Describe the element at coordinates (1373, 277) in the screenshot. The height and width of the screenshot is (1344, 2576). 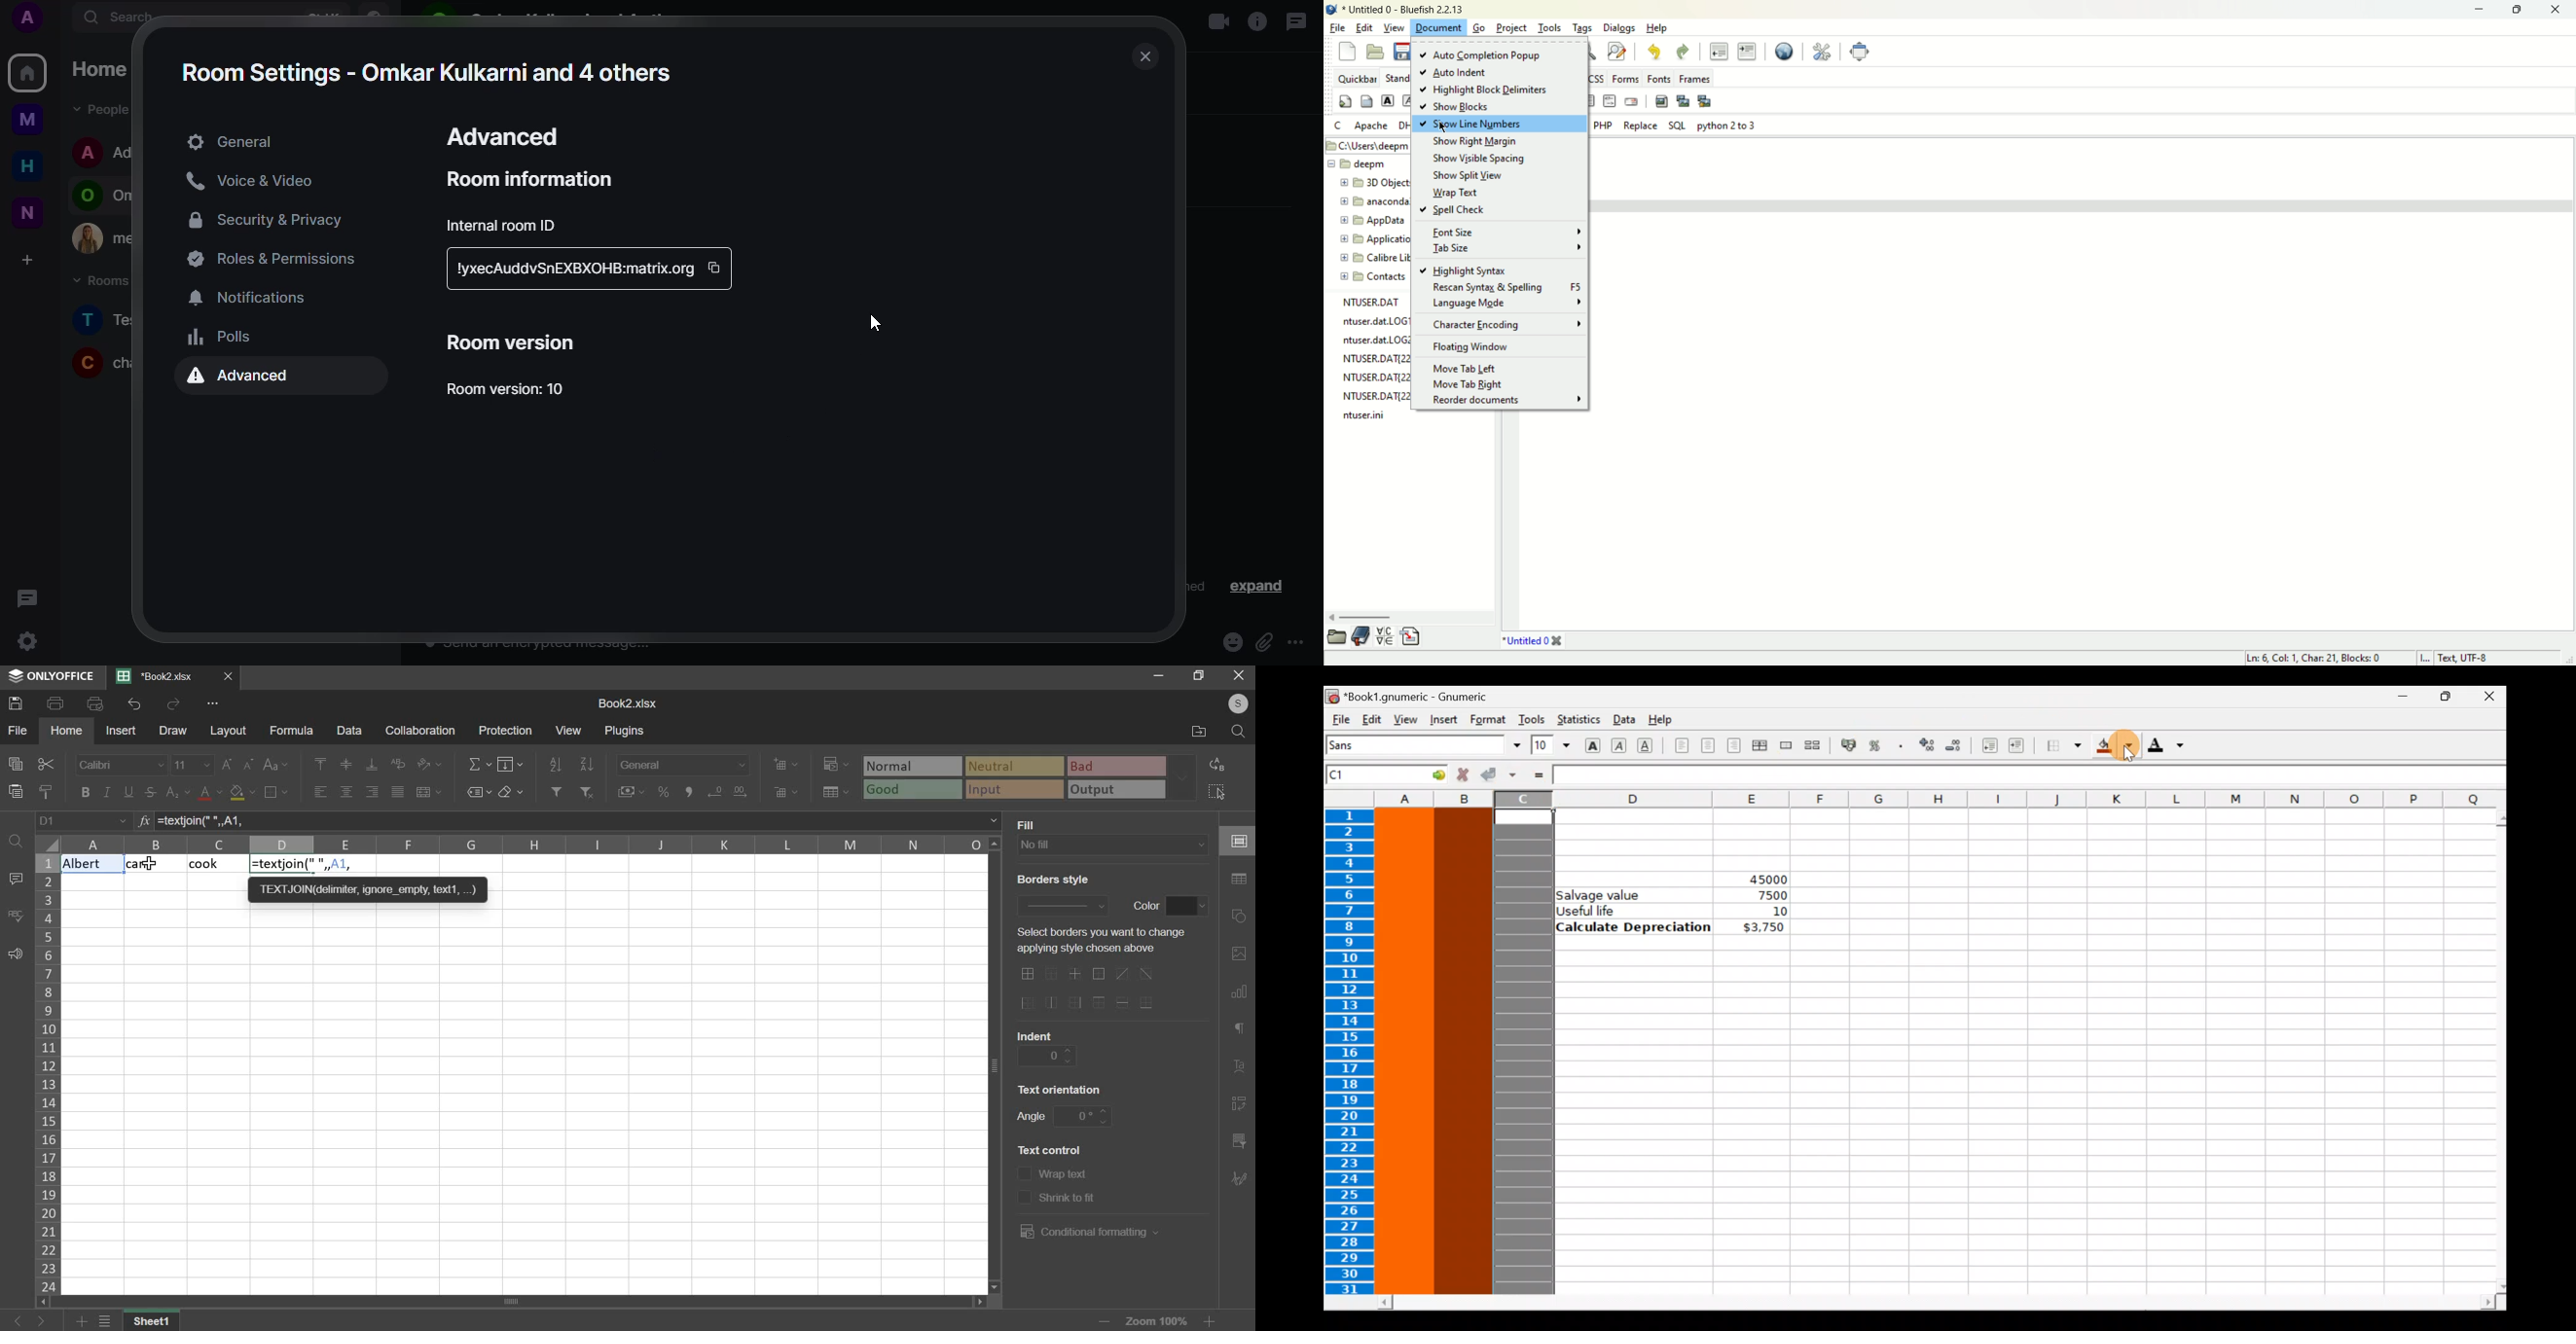
I see `contacts` at that location.